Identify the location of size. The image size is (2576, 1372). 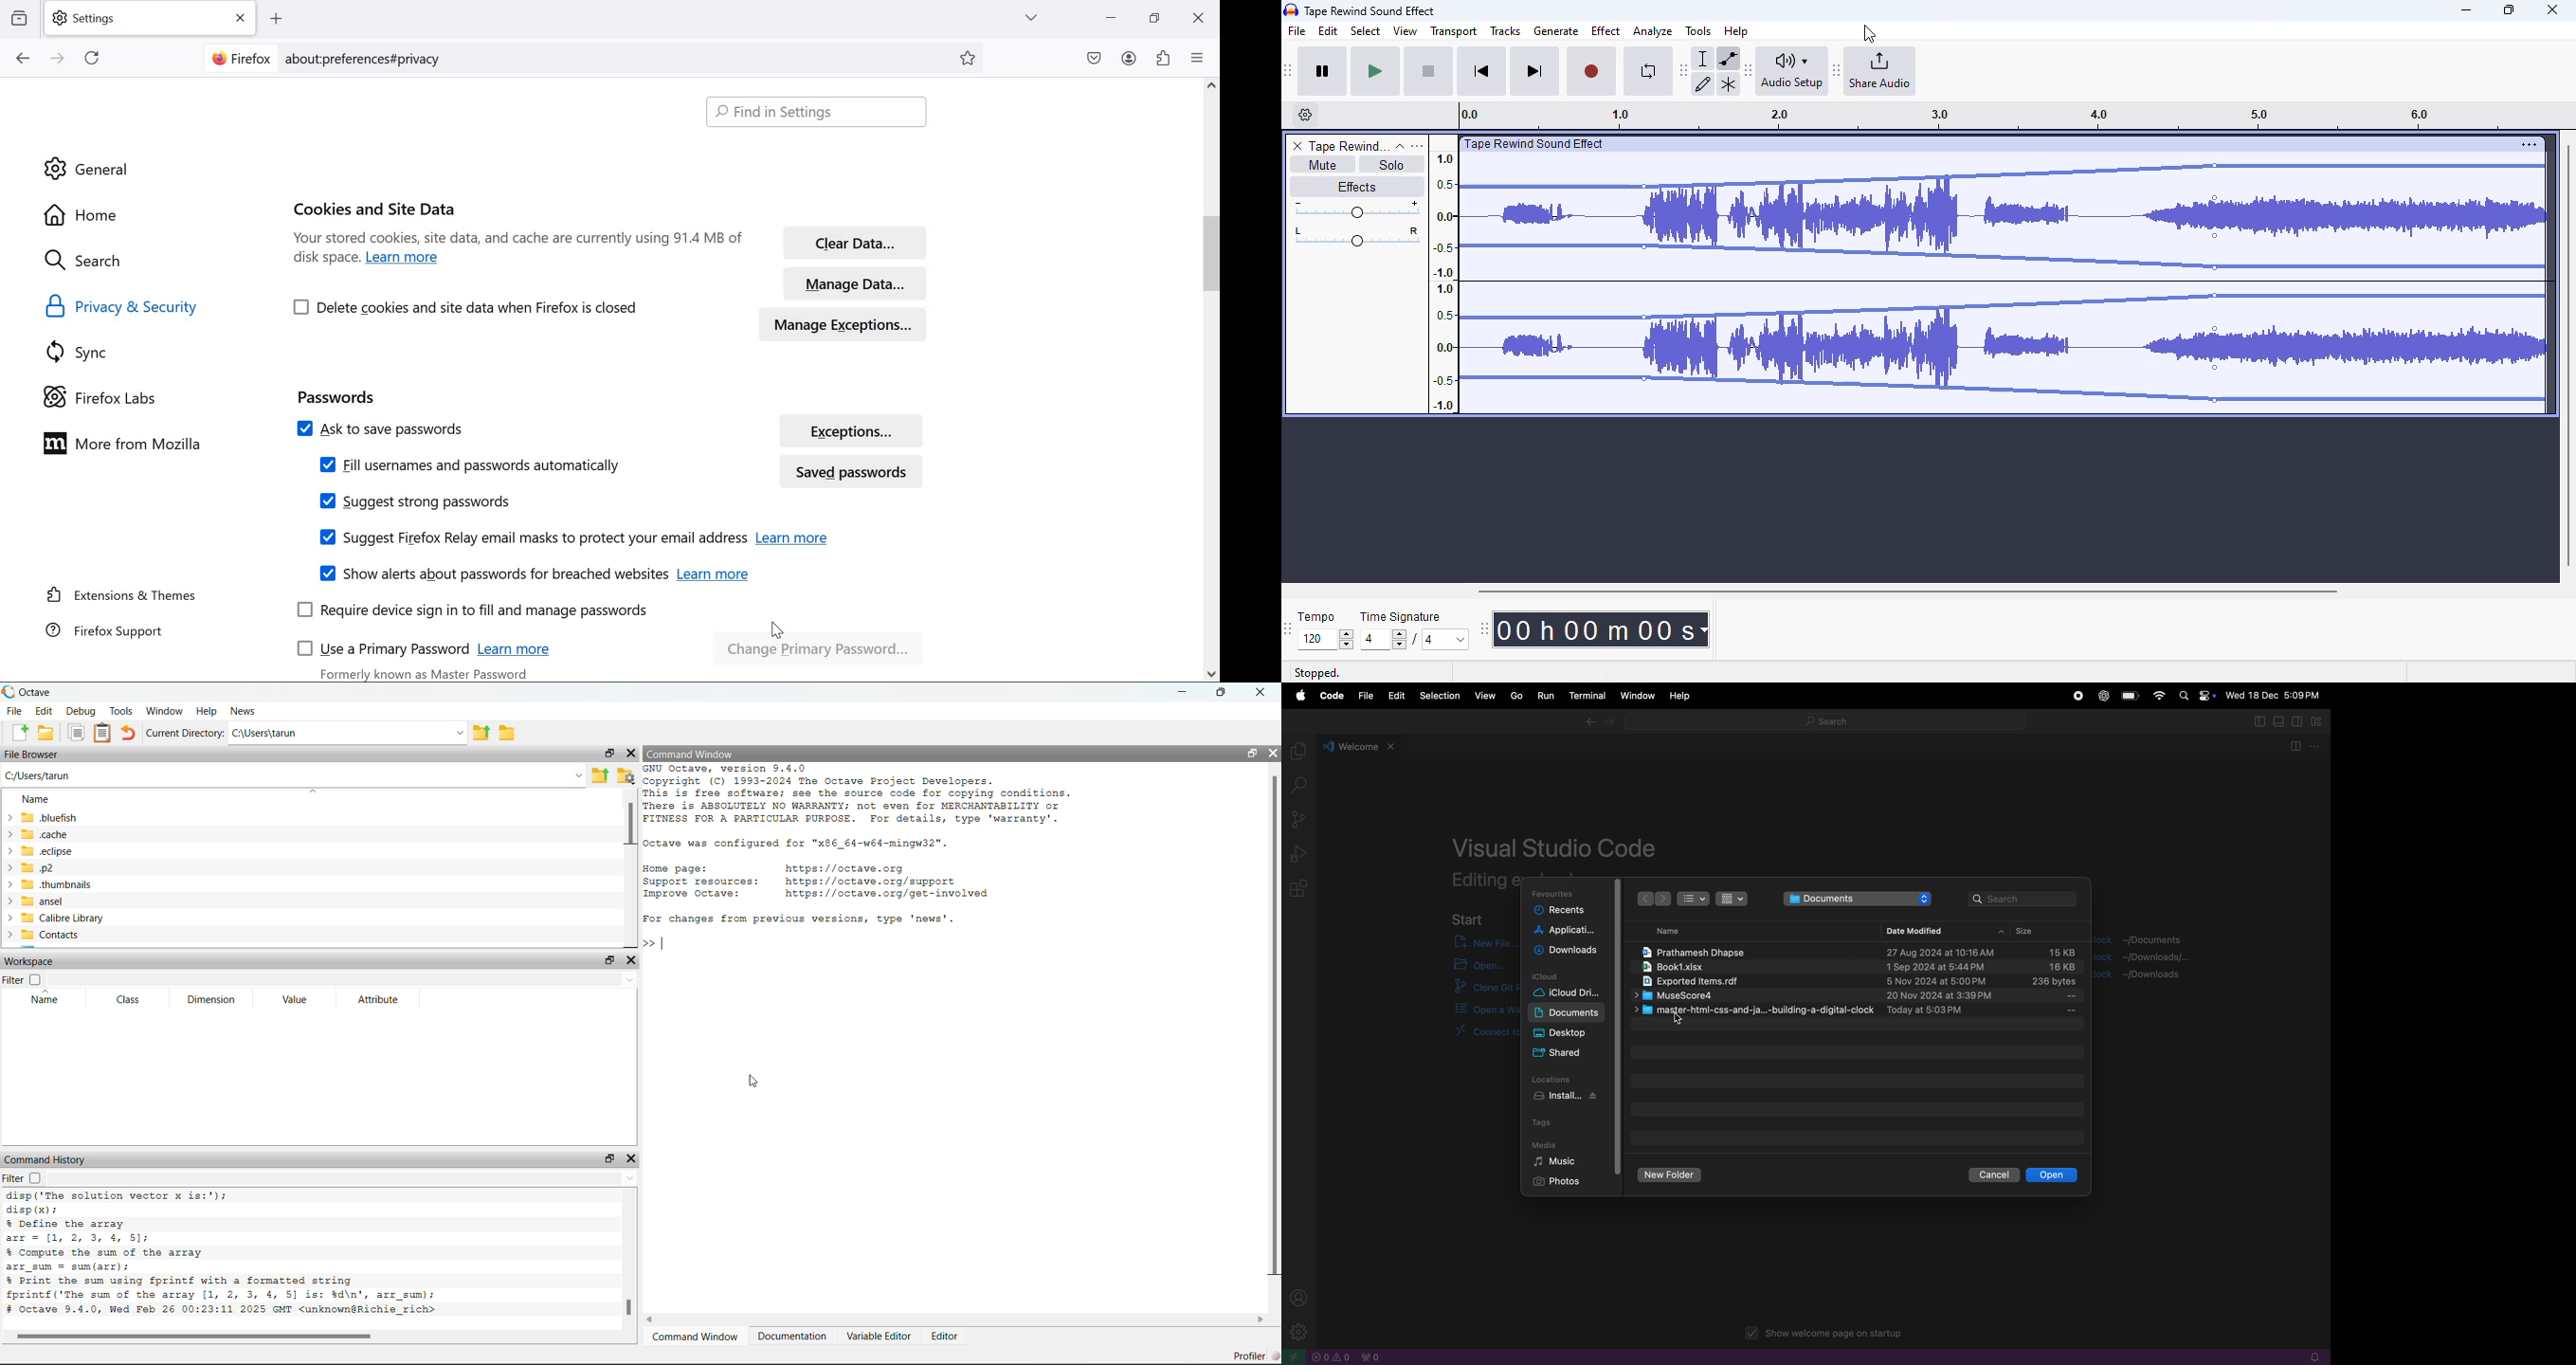
(2037, 932).